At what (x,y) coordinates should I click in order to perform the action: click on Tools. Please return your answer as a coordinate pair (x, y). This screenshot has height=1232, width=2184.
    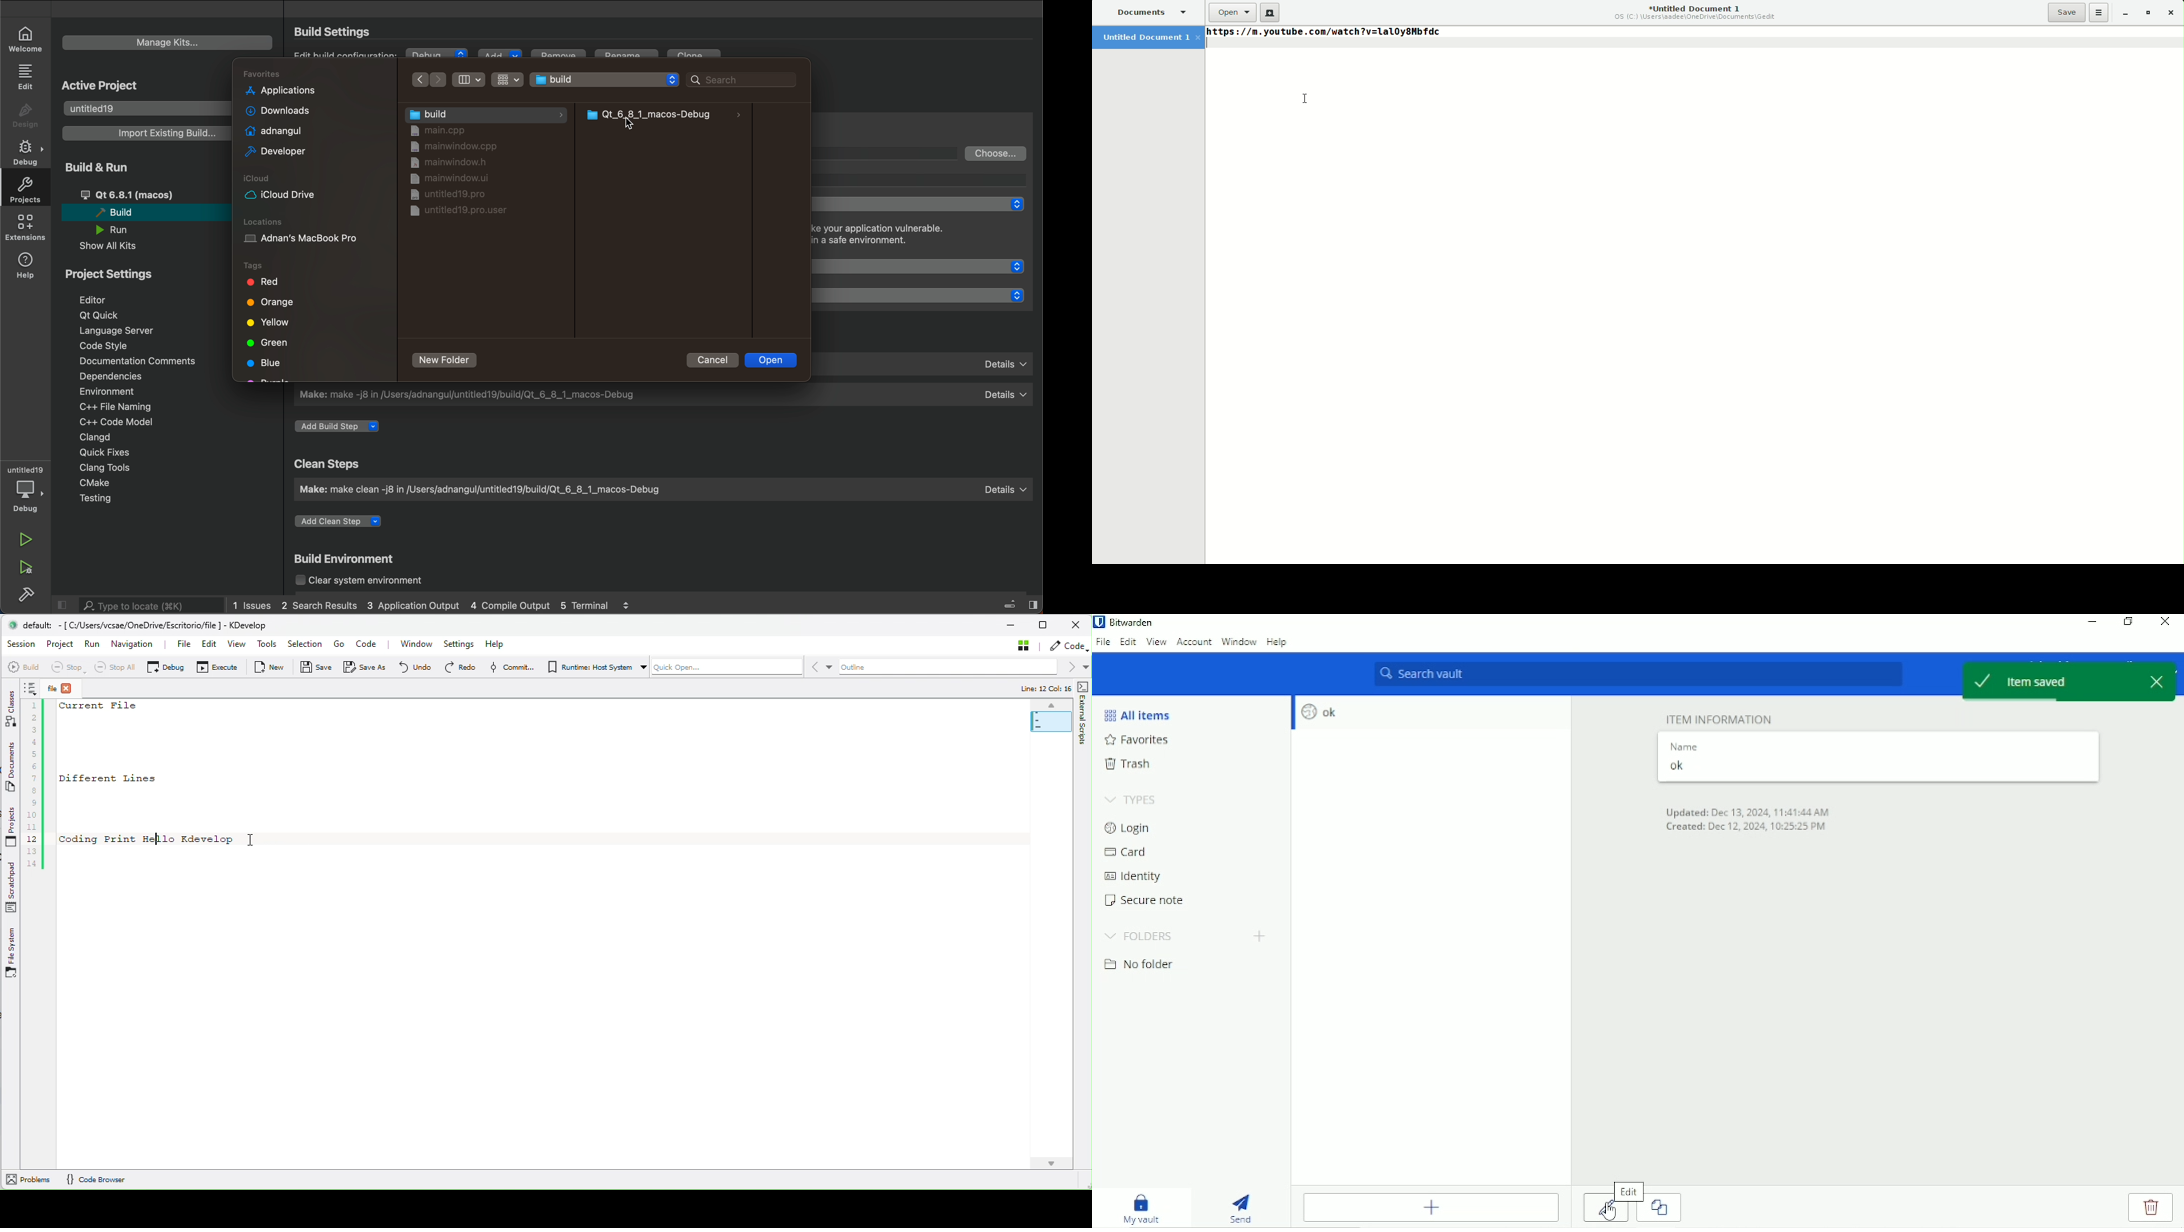
    Looking at the image, I should click on (268, 643).